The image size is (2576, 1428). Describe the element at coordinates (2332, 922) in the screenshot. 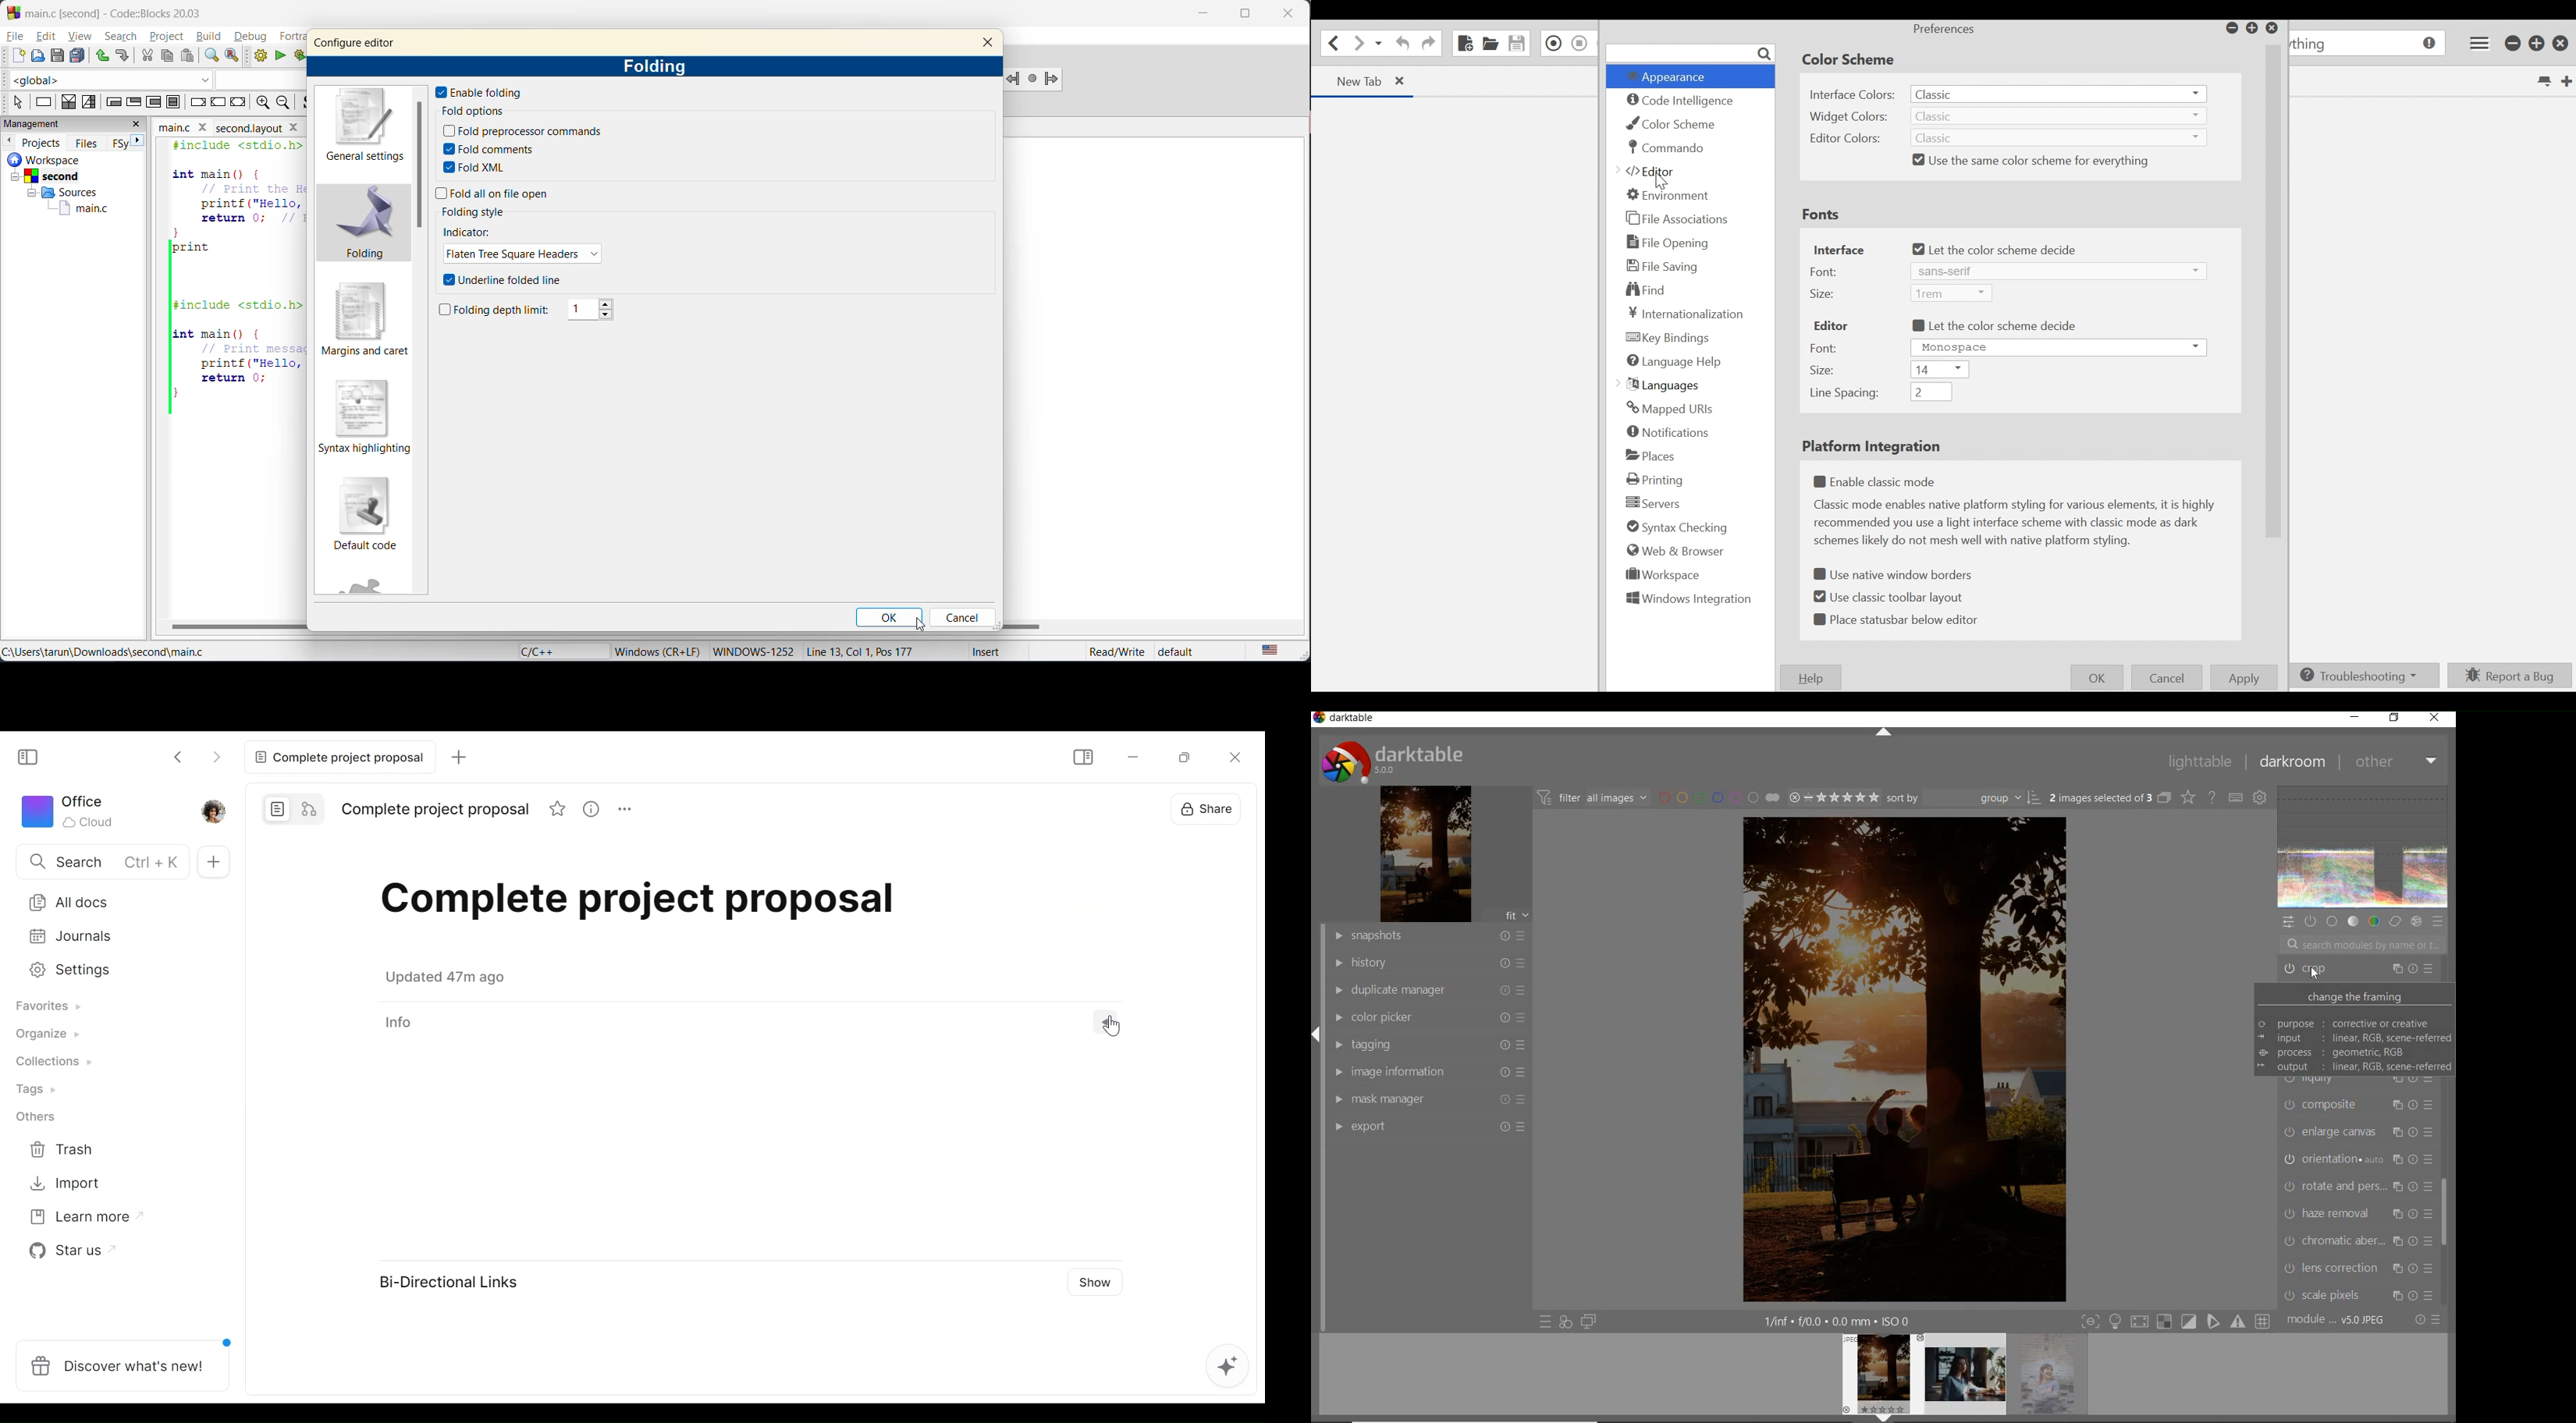

I see `base` at that location.